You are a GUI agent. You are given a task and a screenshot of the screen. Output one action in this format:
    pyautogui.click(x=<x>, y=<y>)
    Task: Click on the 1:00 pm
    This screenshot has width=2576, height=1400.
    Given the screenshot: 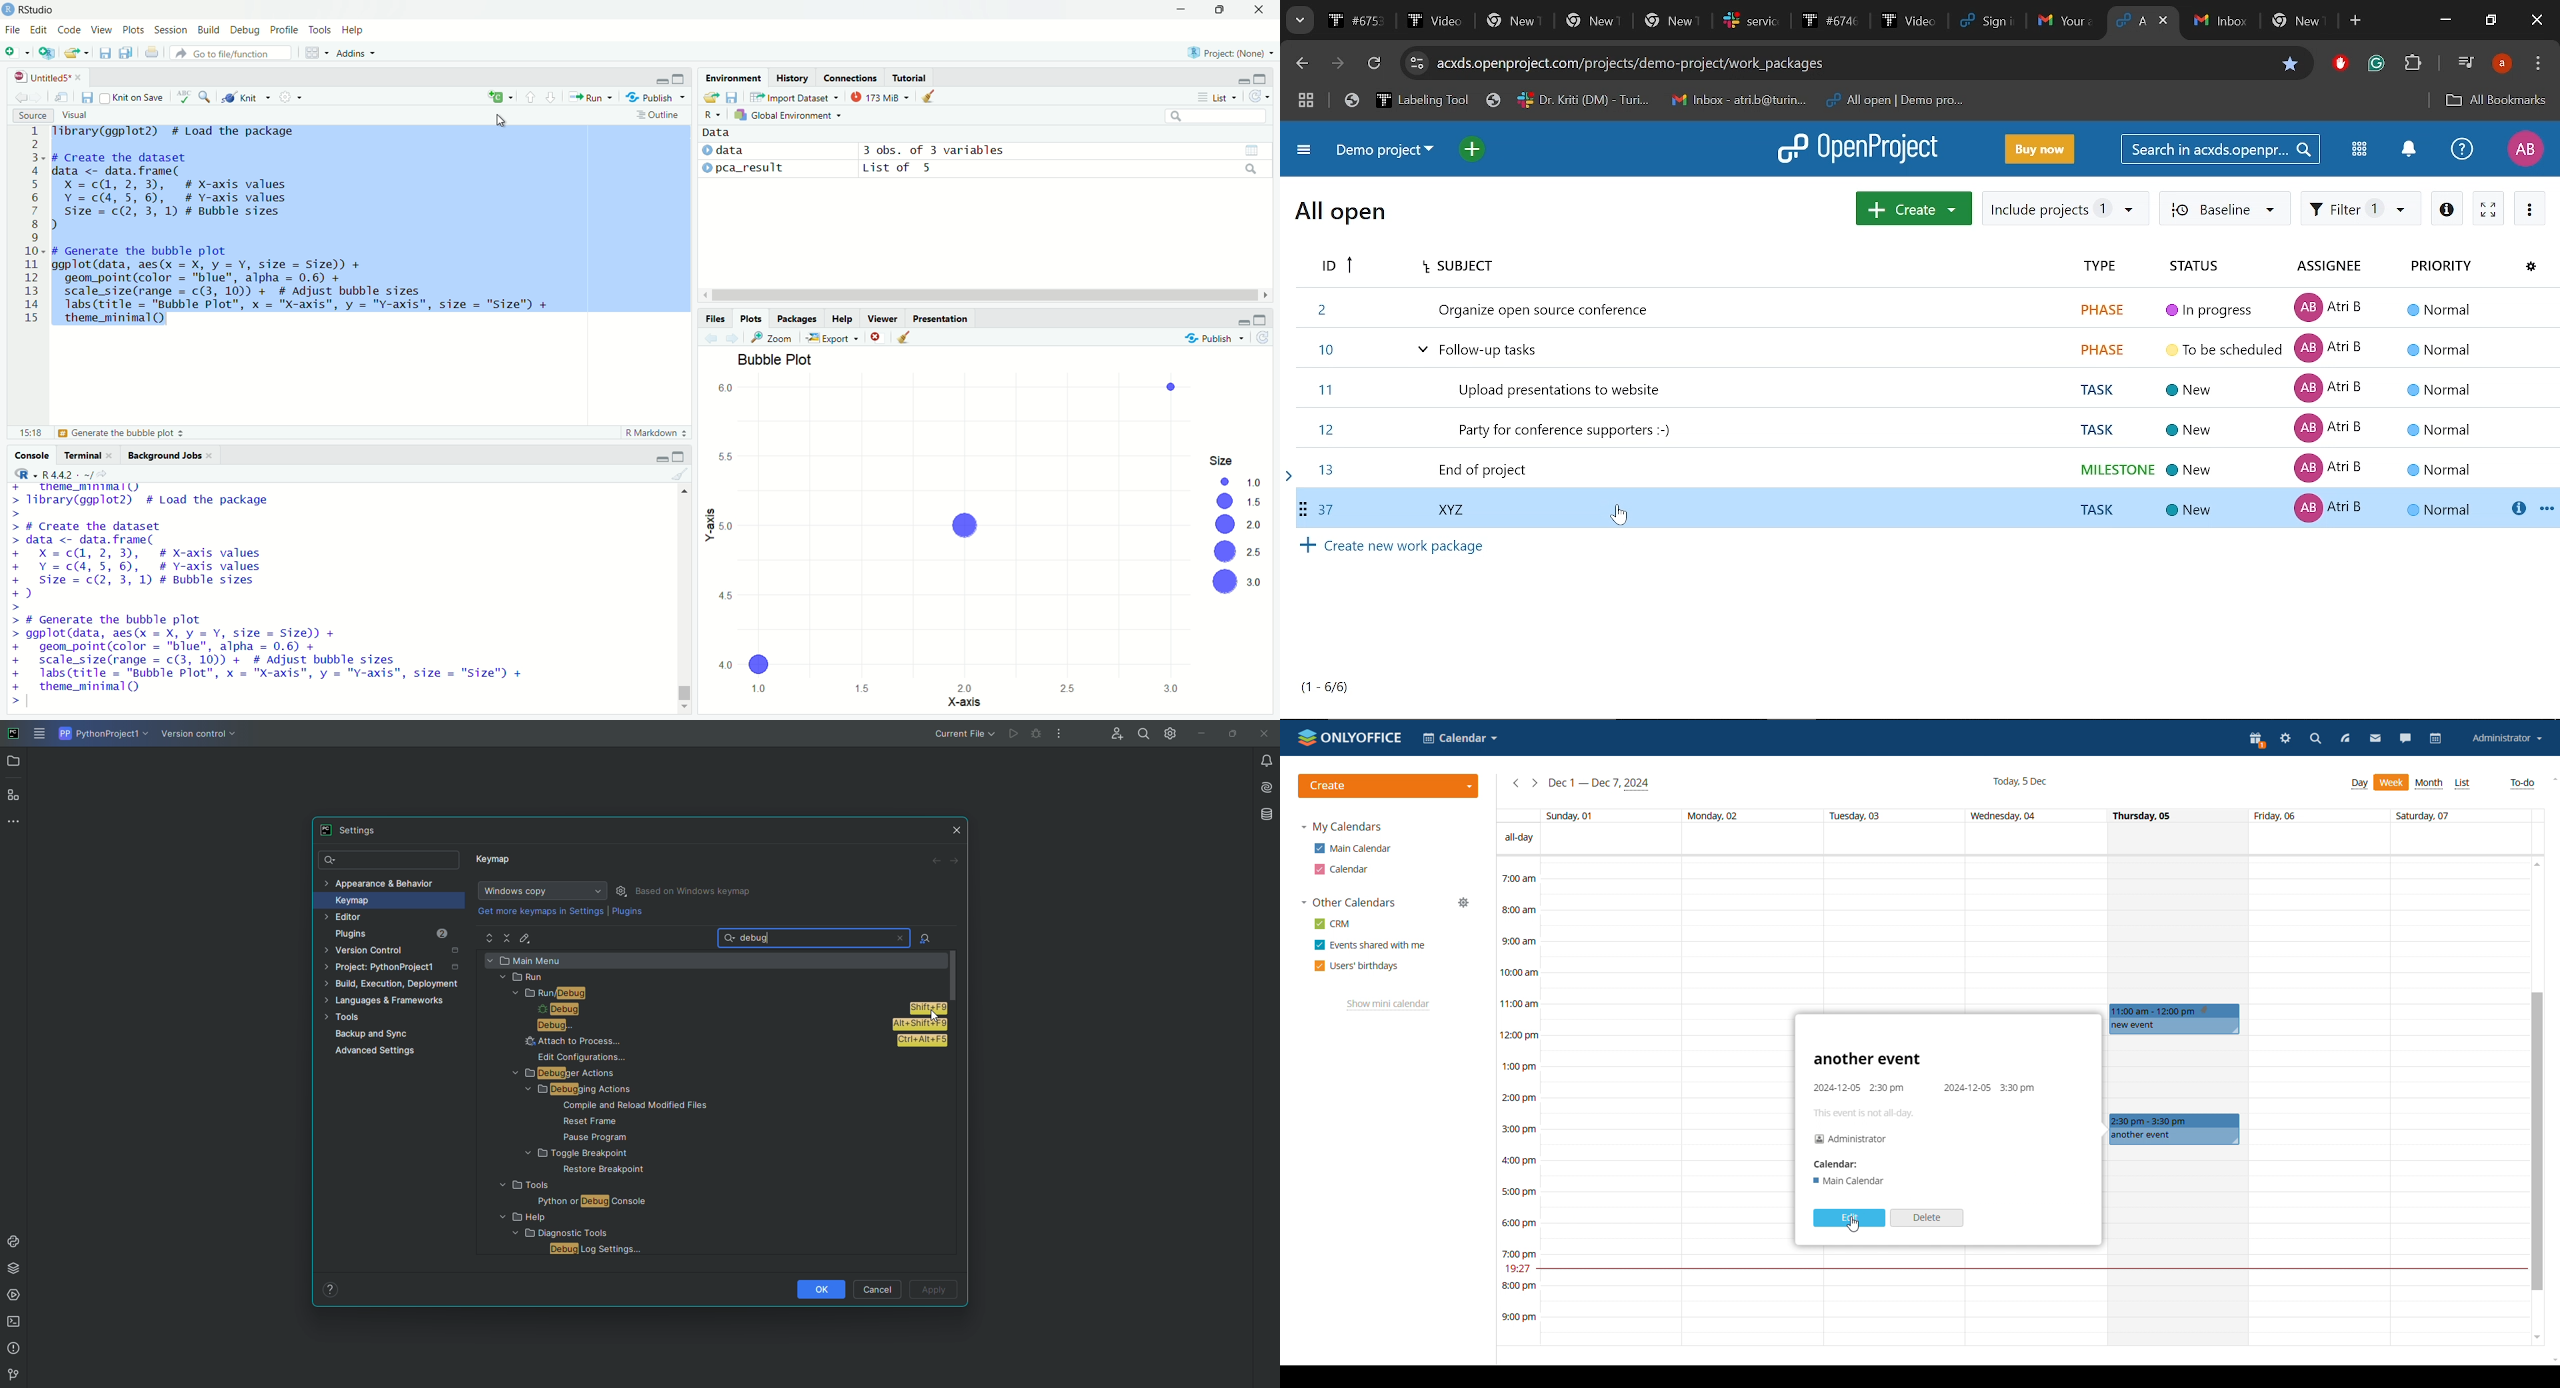 What is the action you would take?
    pyautogui.click(x=1518, y=1067)
    